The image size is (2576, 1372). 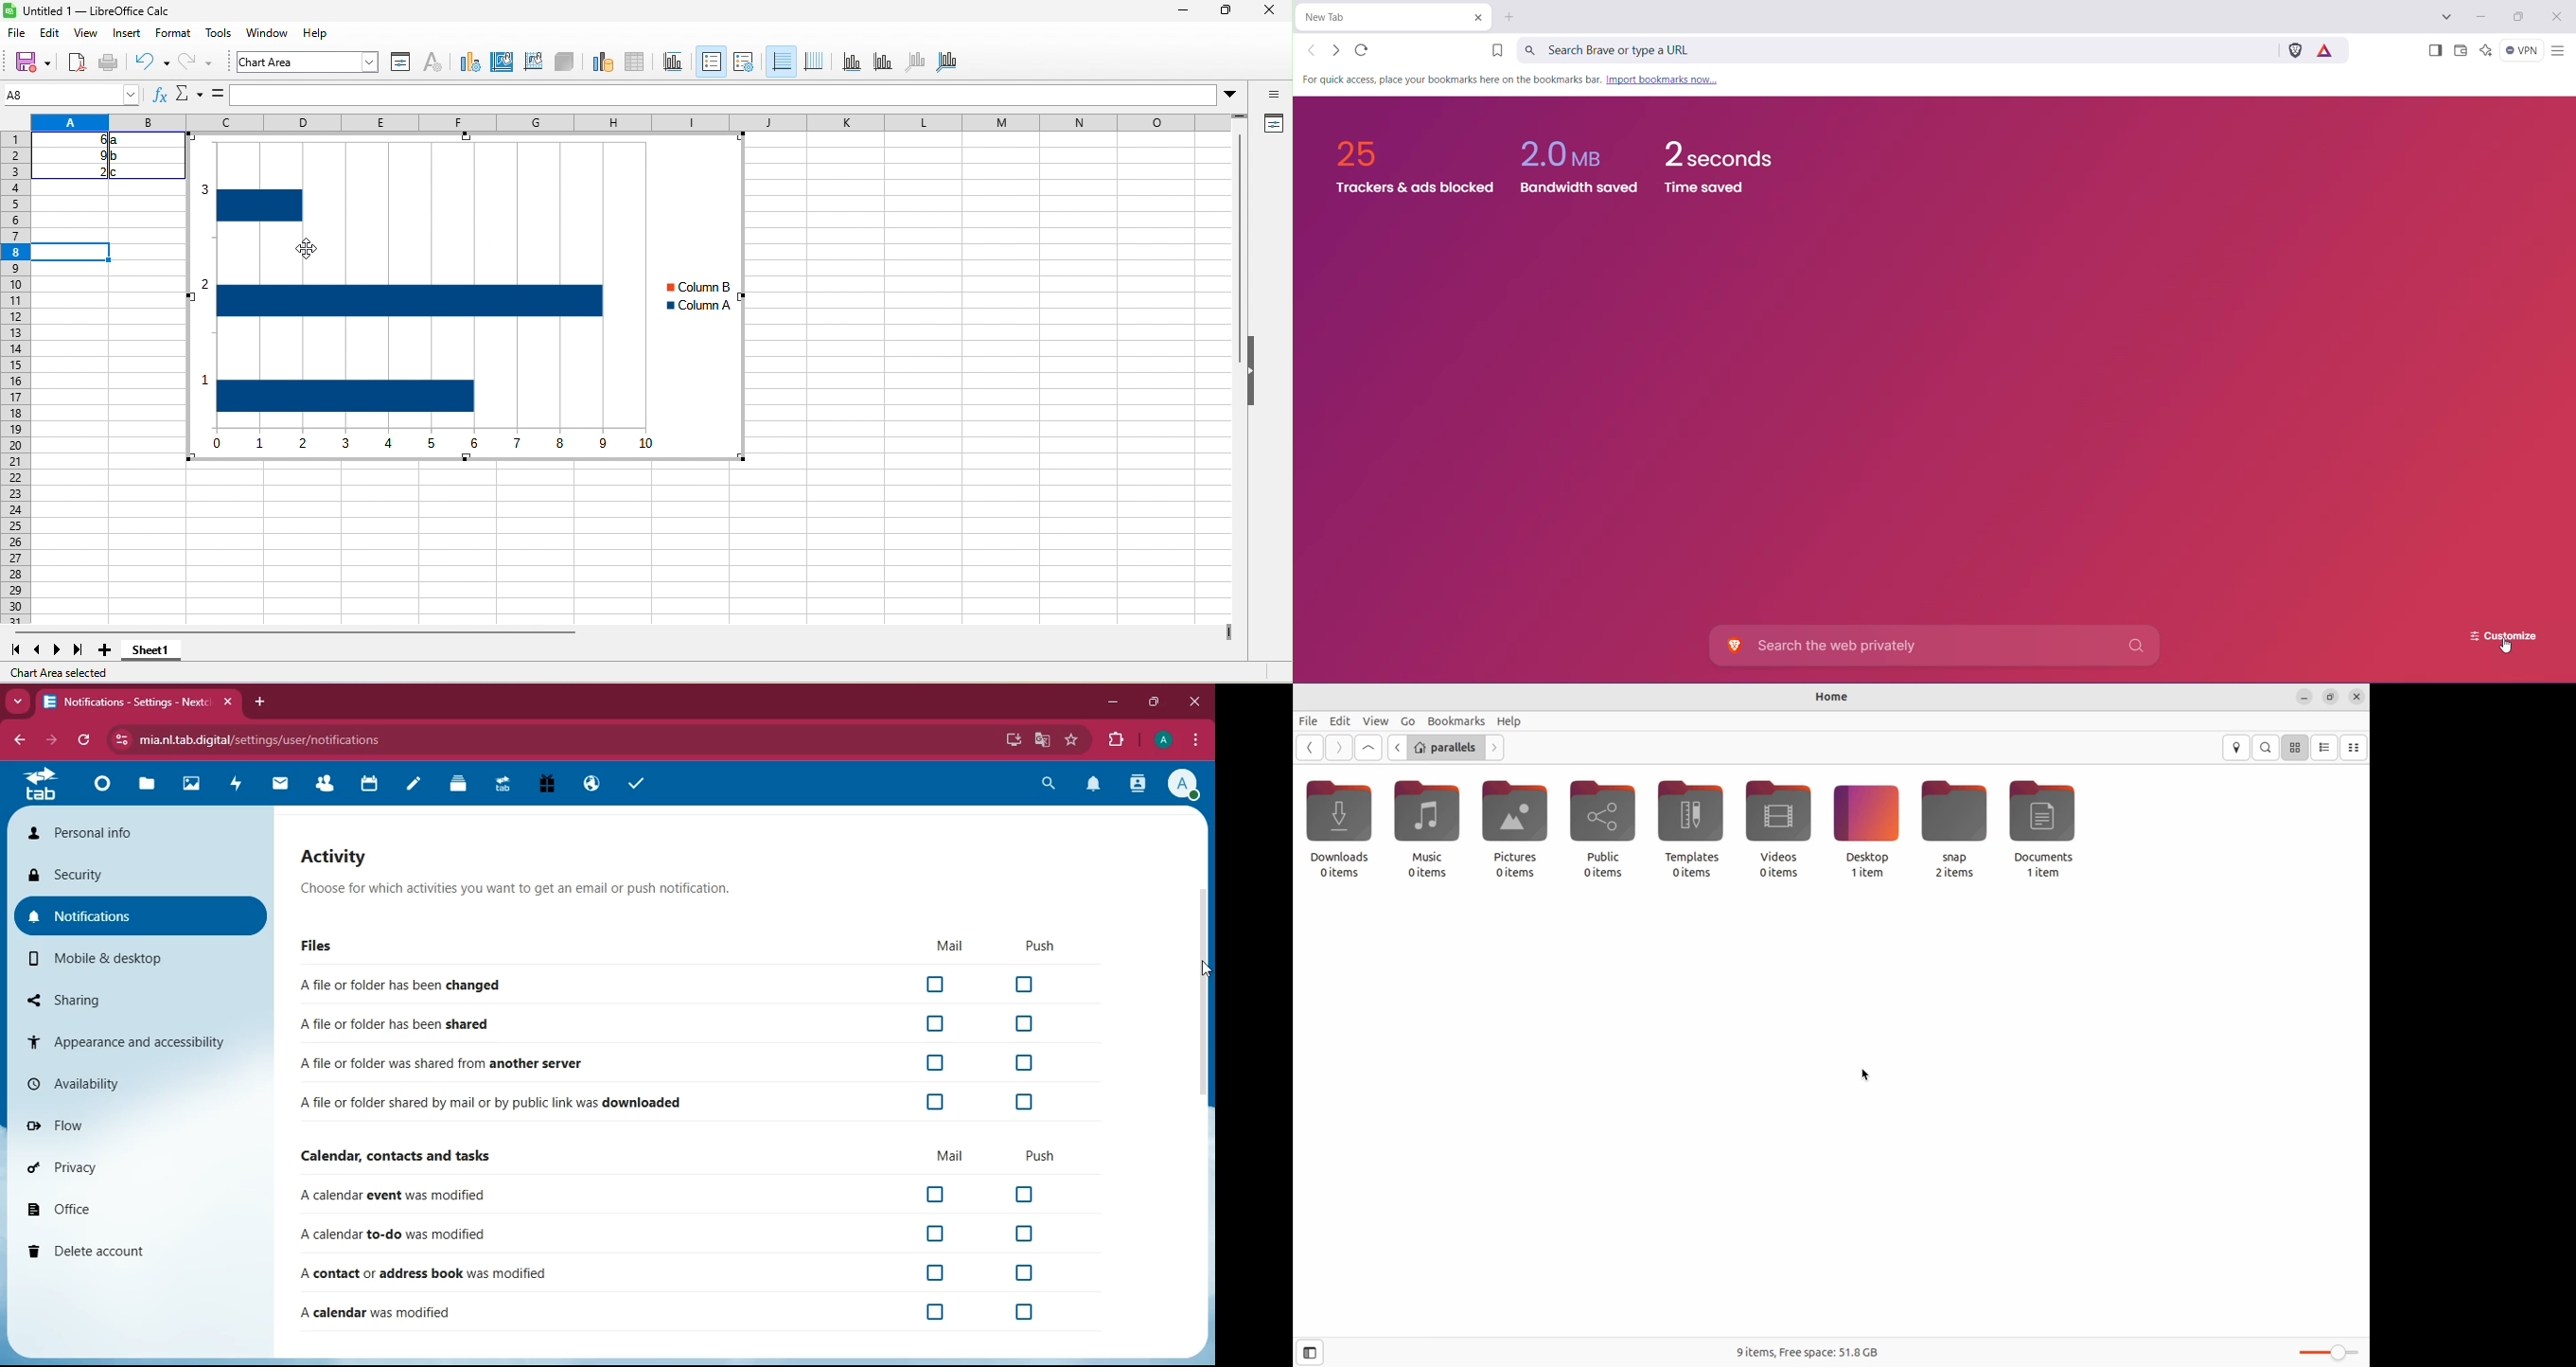 What do you see at coordinates (78, 648) in the screenshot?
I see `last sheet` at bounding box center [78, 648].